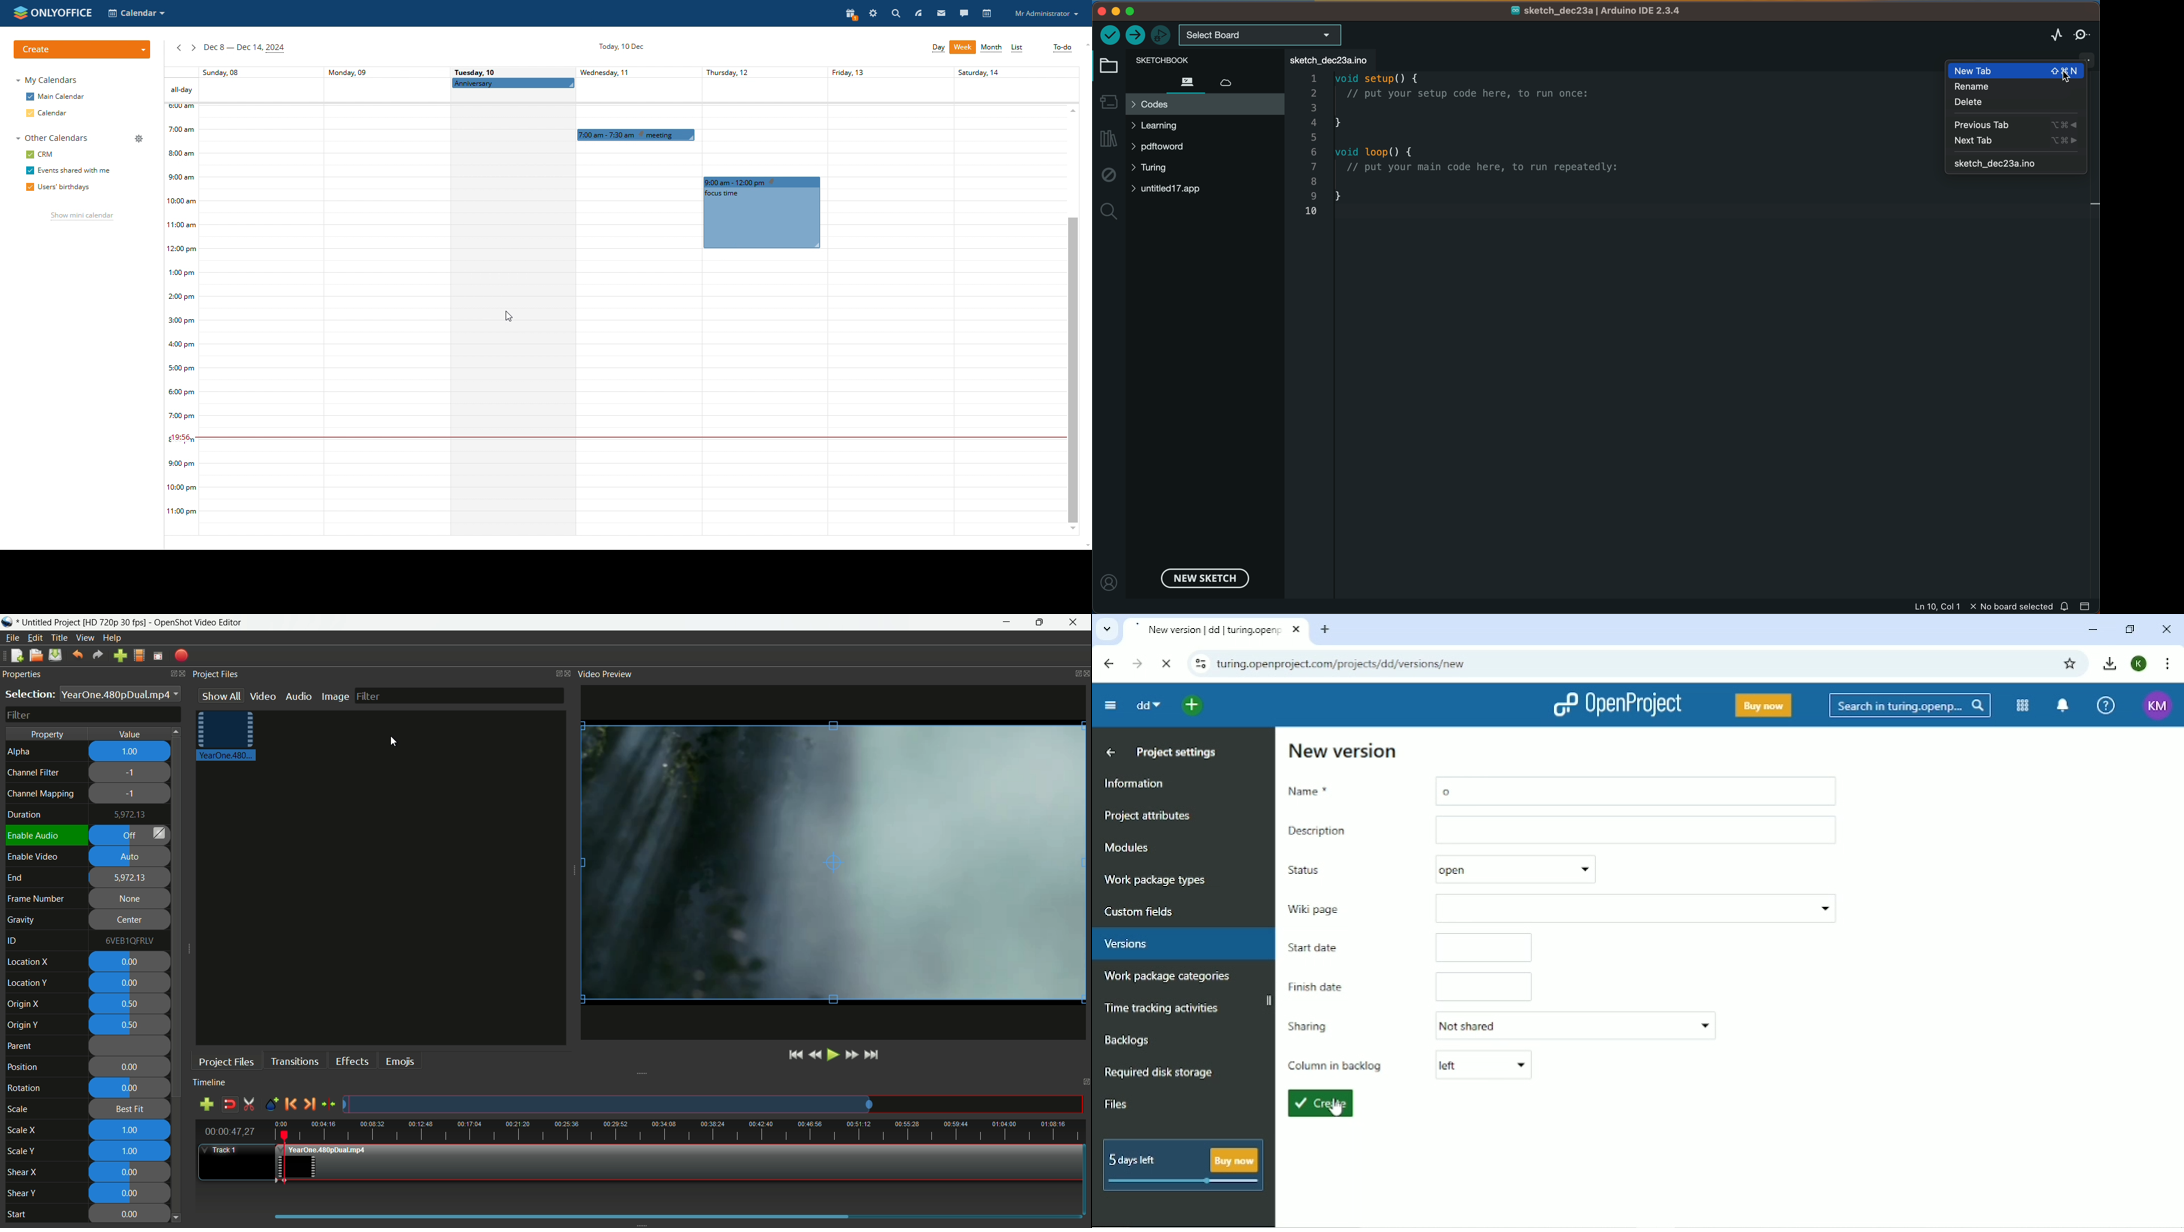 The height and width of the screenshot is (1232, 2184). What do you see at coordinates (33, 857) in the screenshot?
I see `enable video` at bounding box center [33, 857].